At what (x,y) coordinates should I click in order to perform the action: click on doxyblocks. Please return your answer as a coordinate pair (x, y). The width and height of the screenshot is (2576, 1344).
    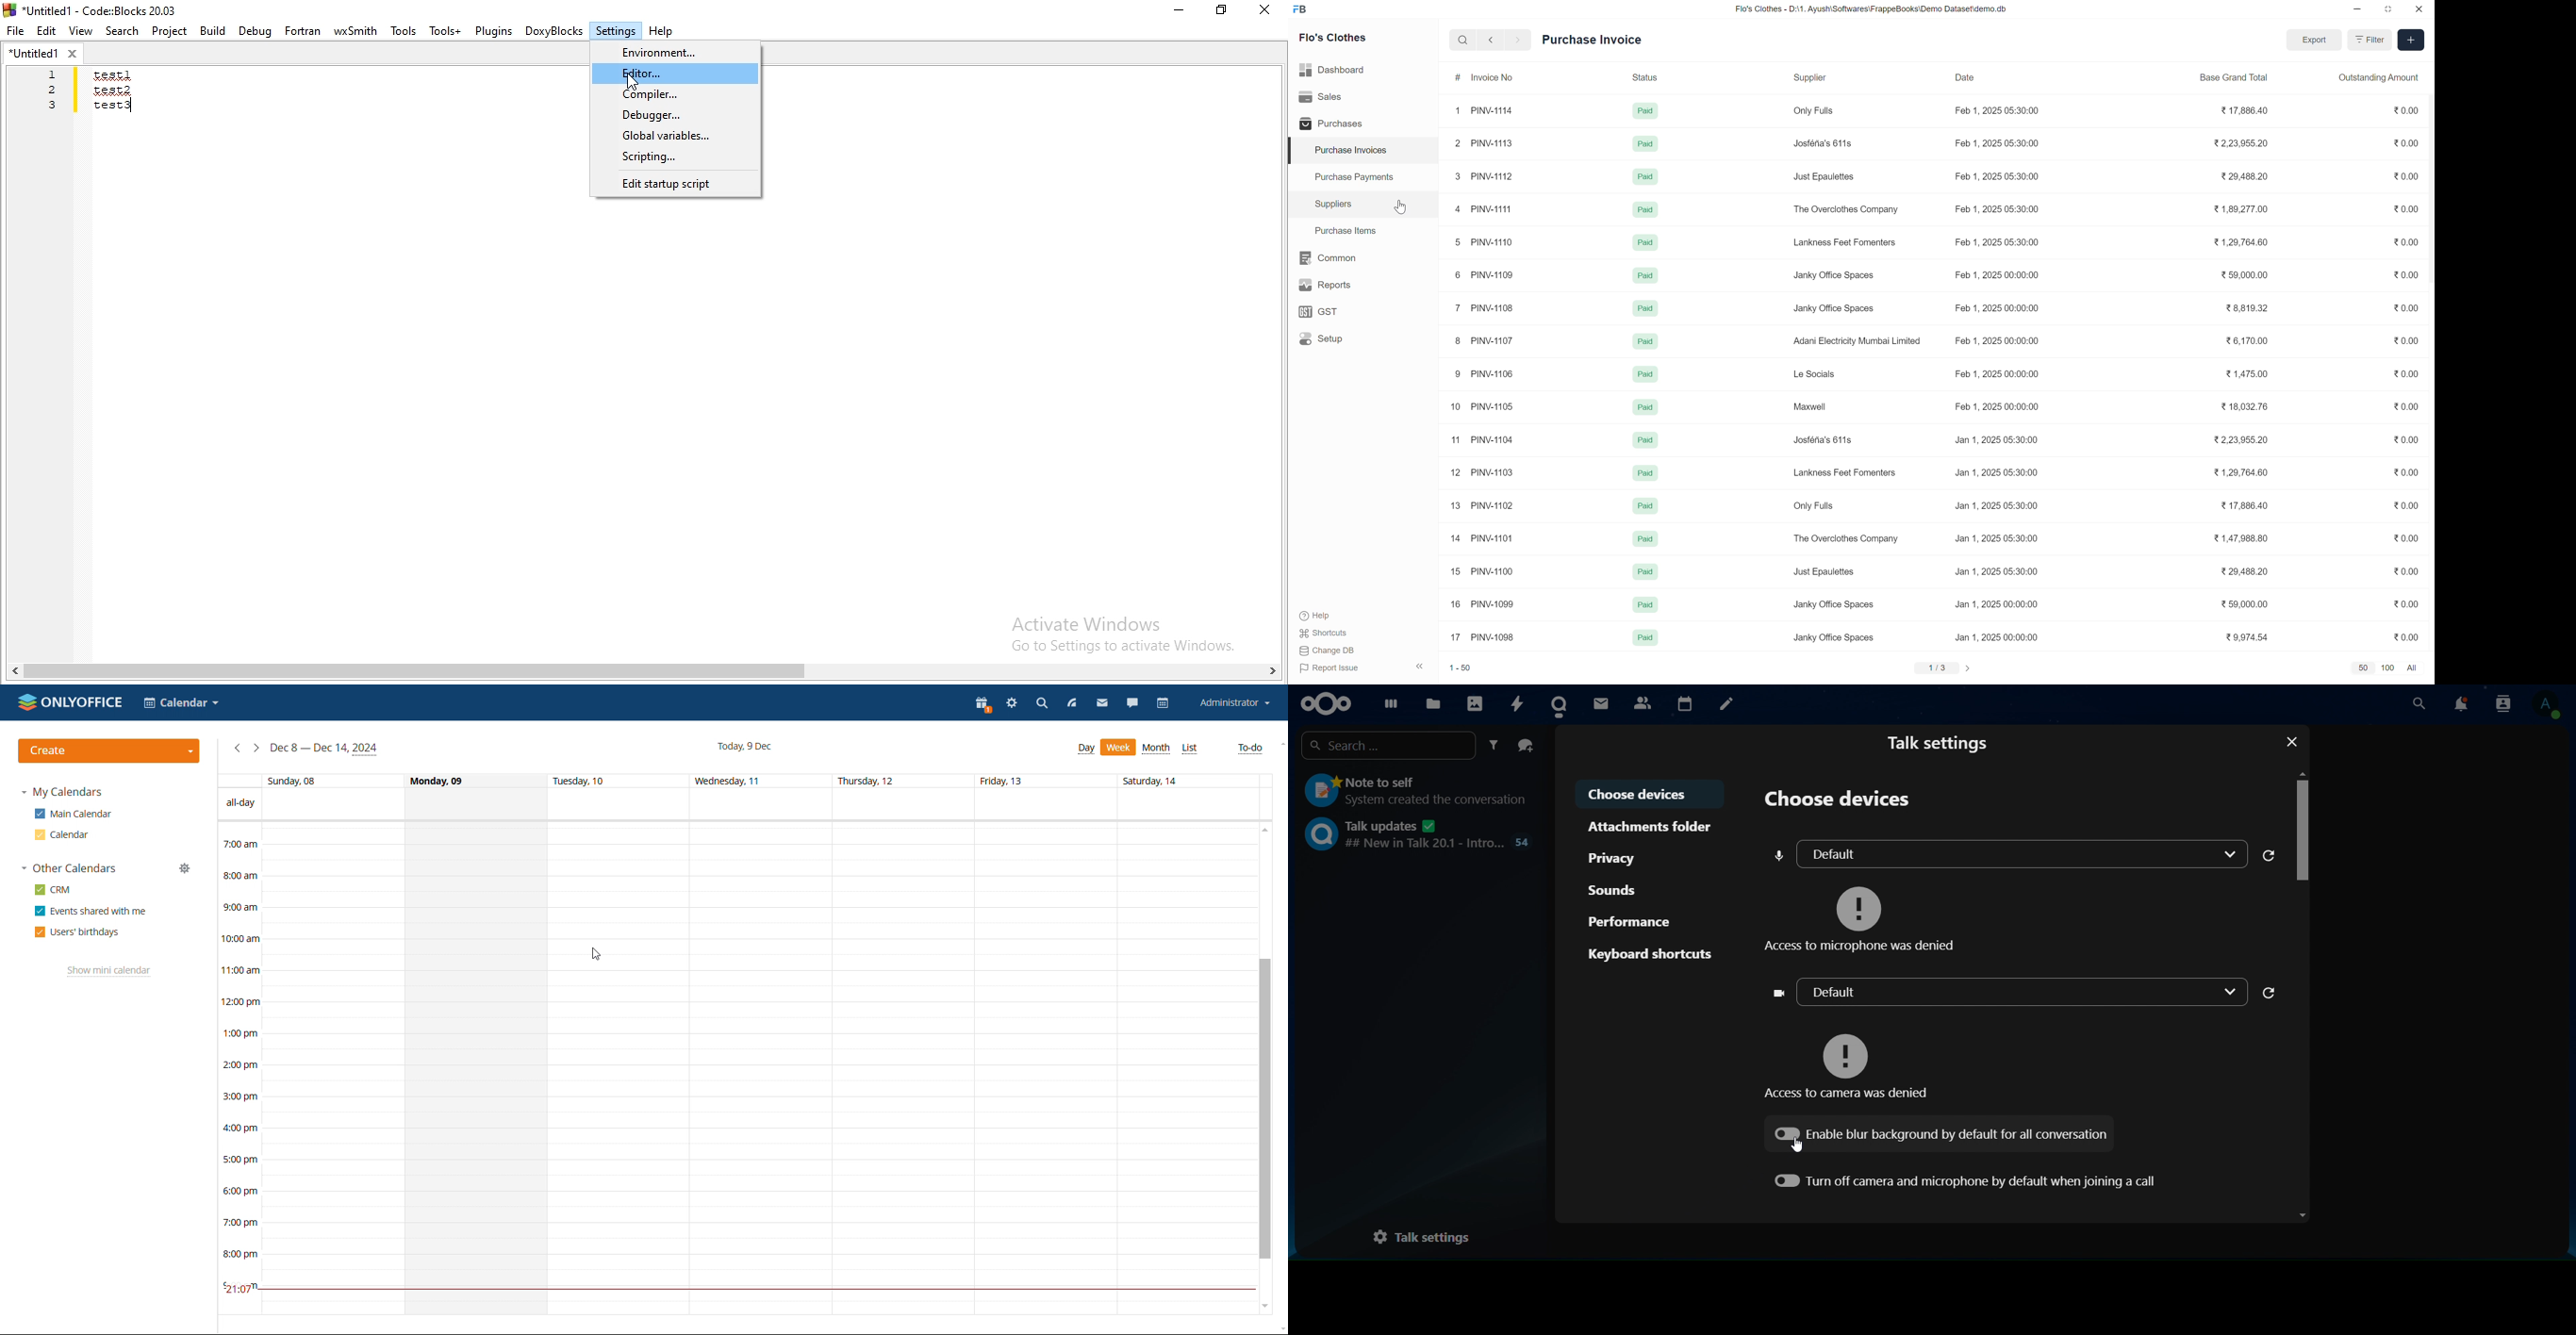
    Looking at the image, I should click on (554, 32).